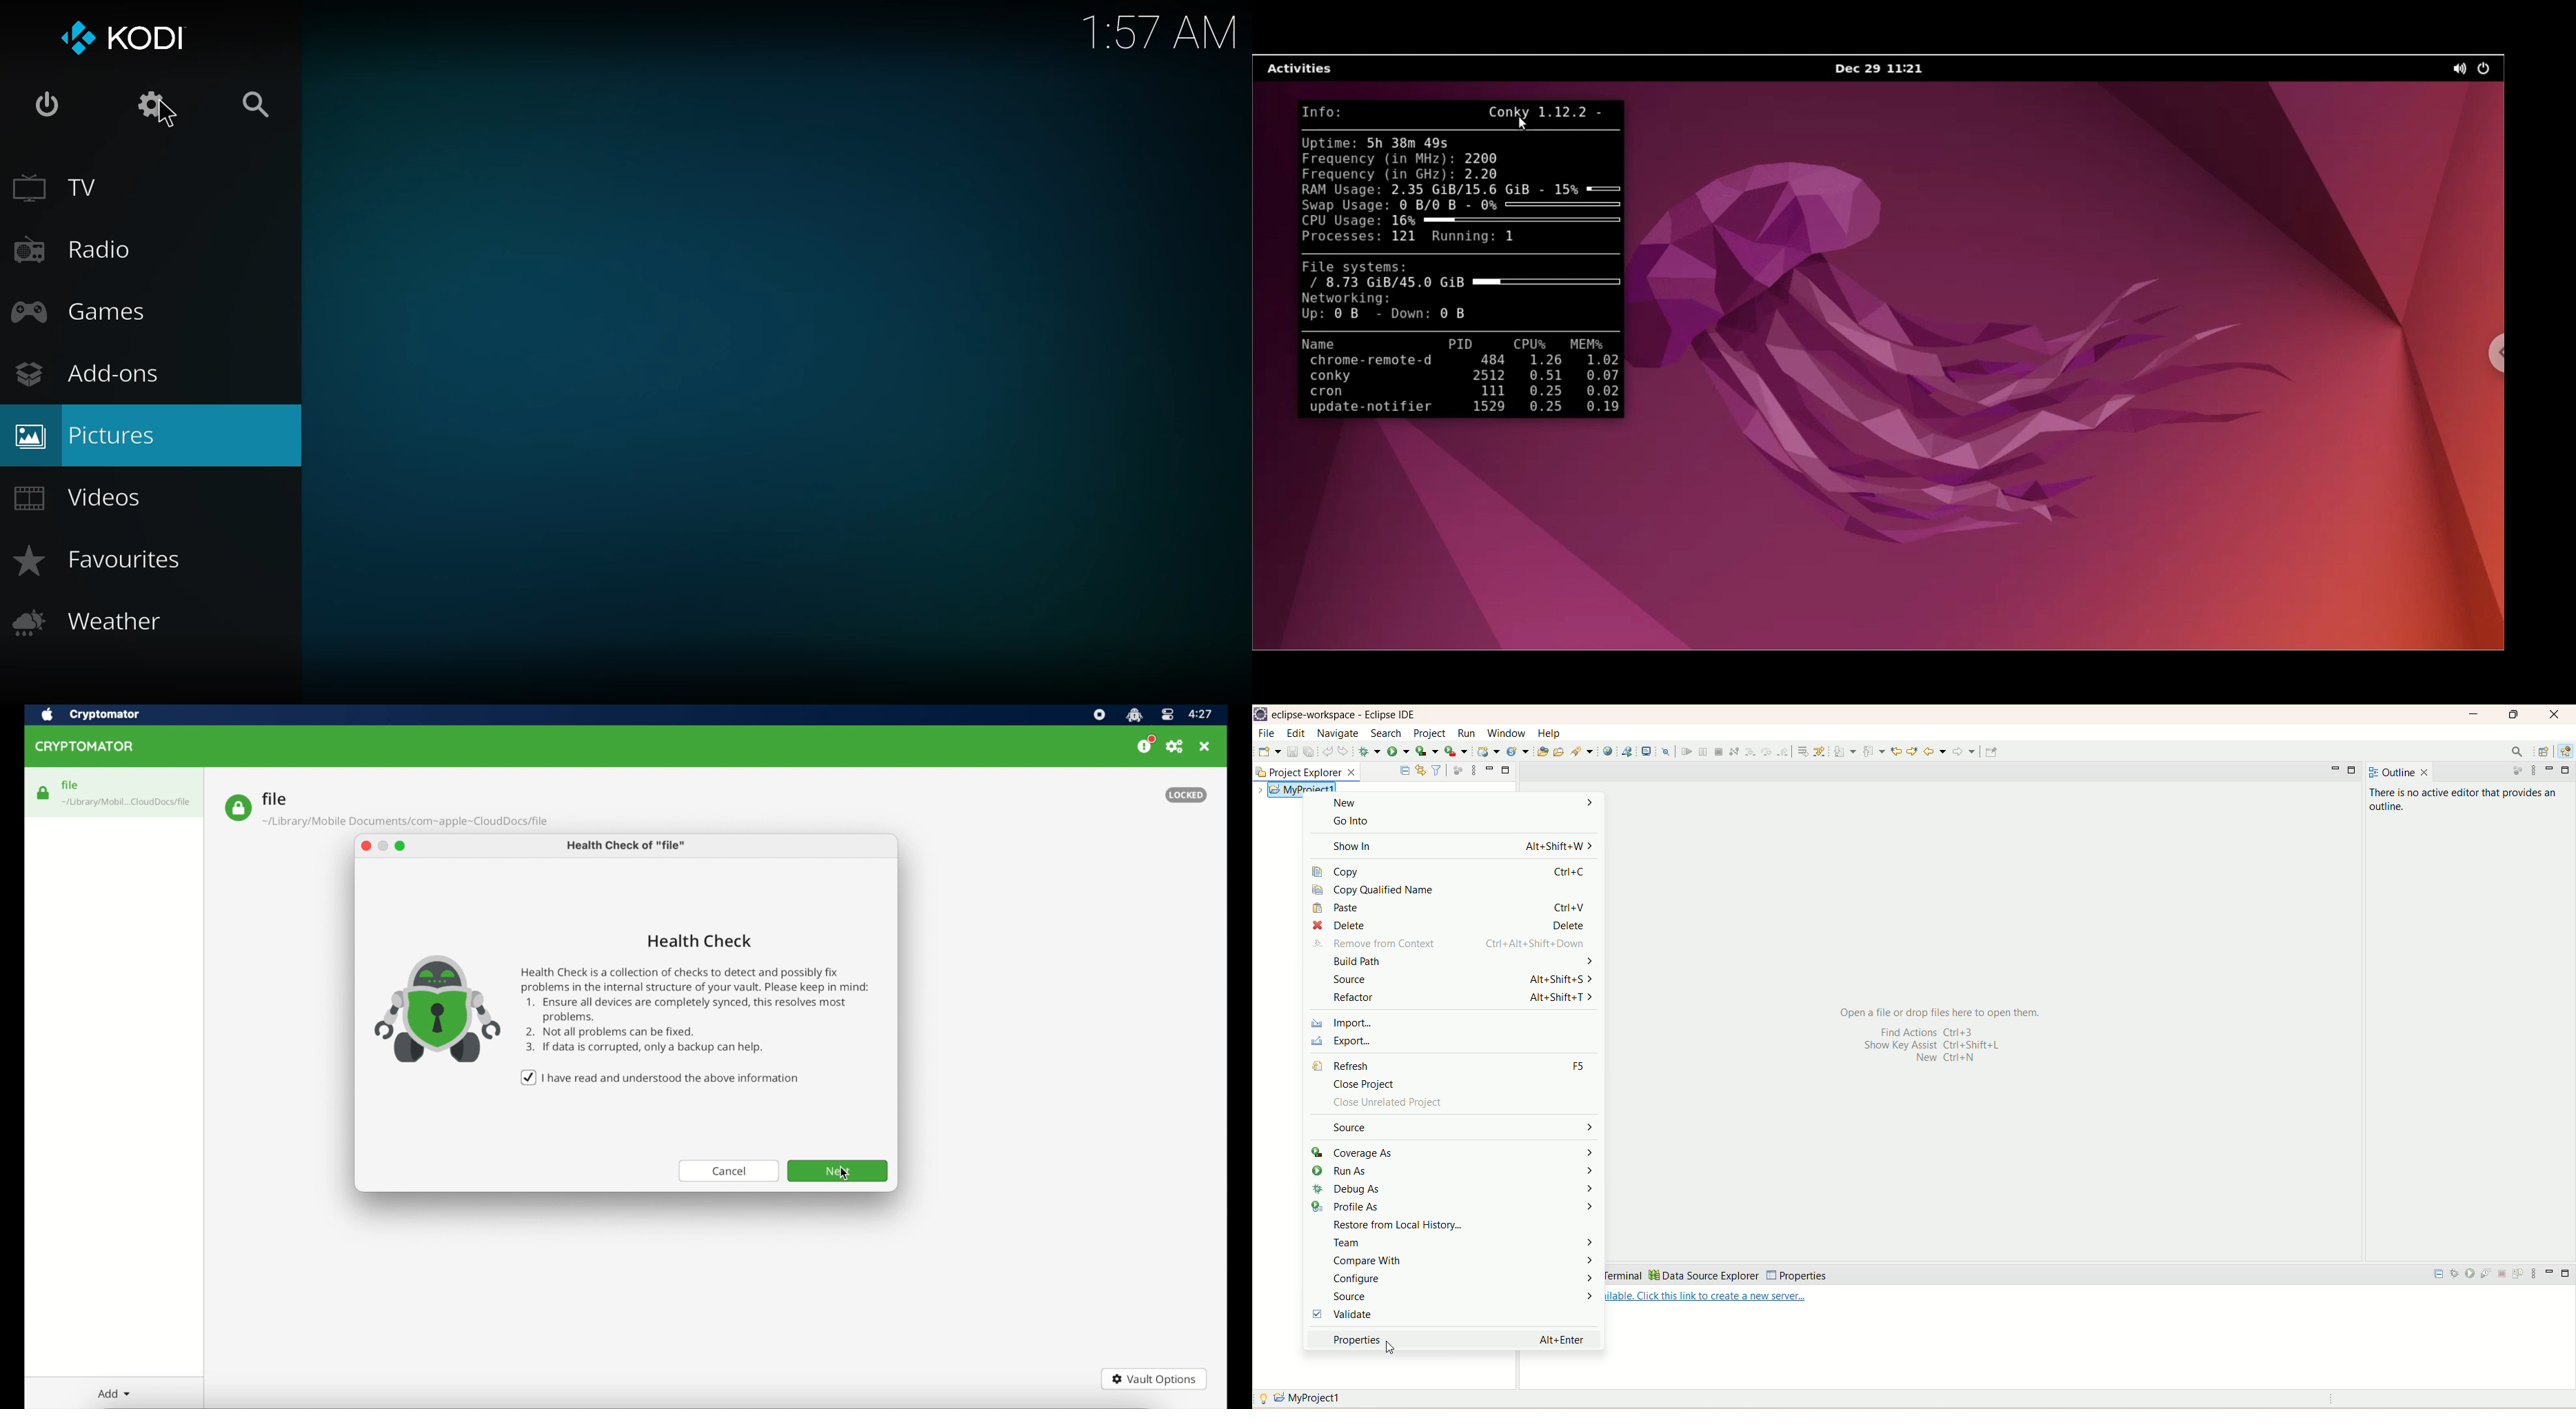  I want to click on copy, so click(1452, 870).